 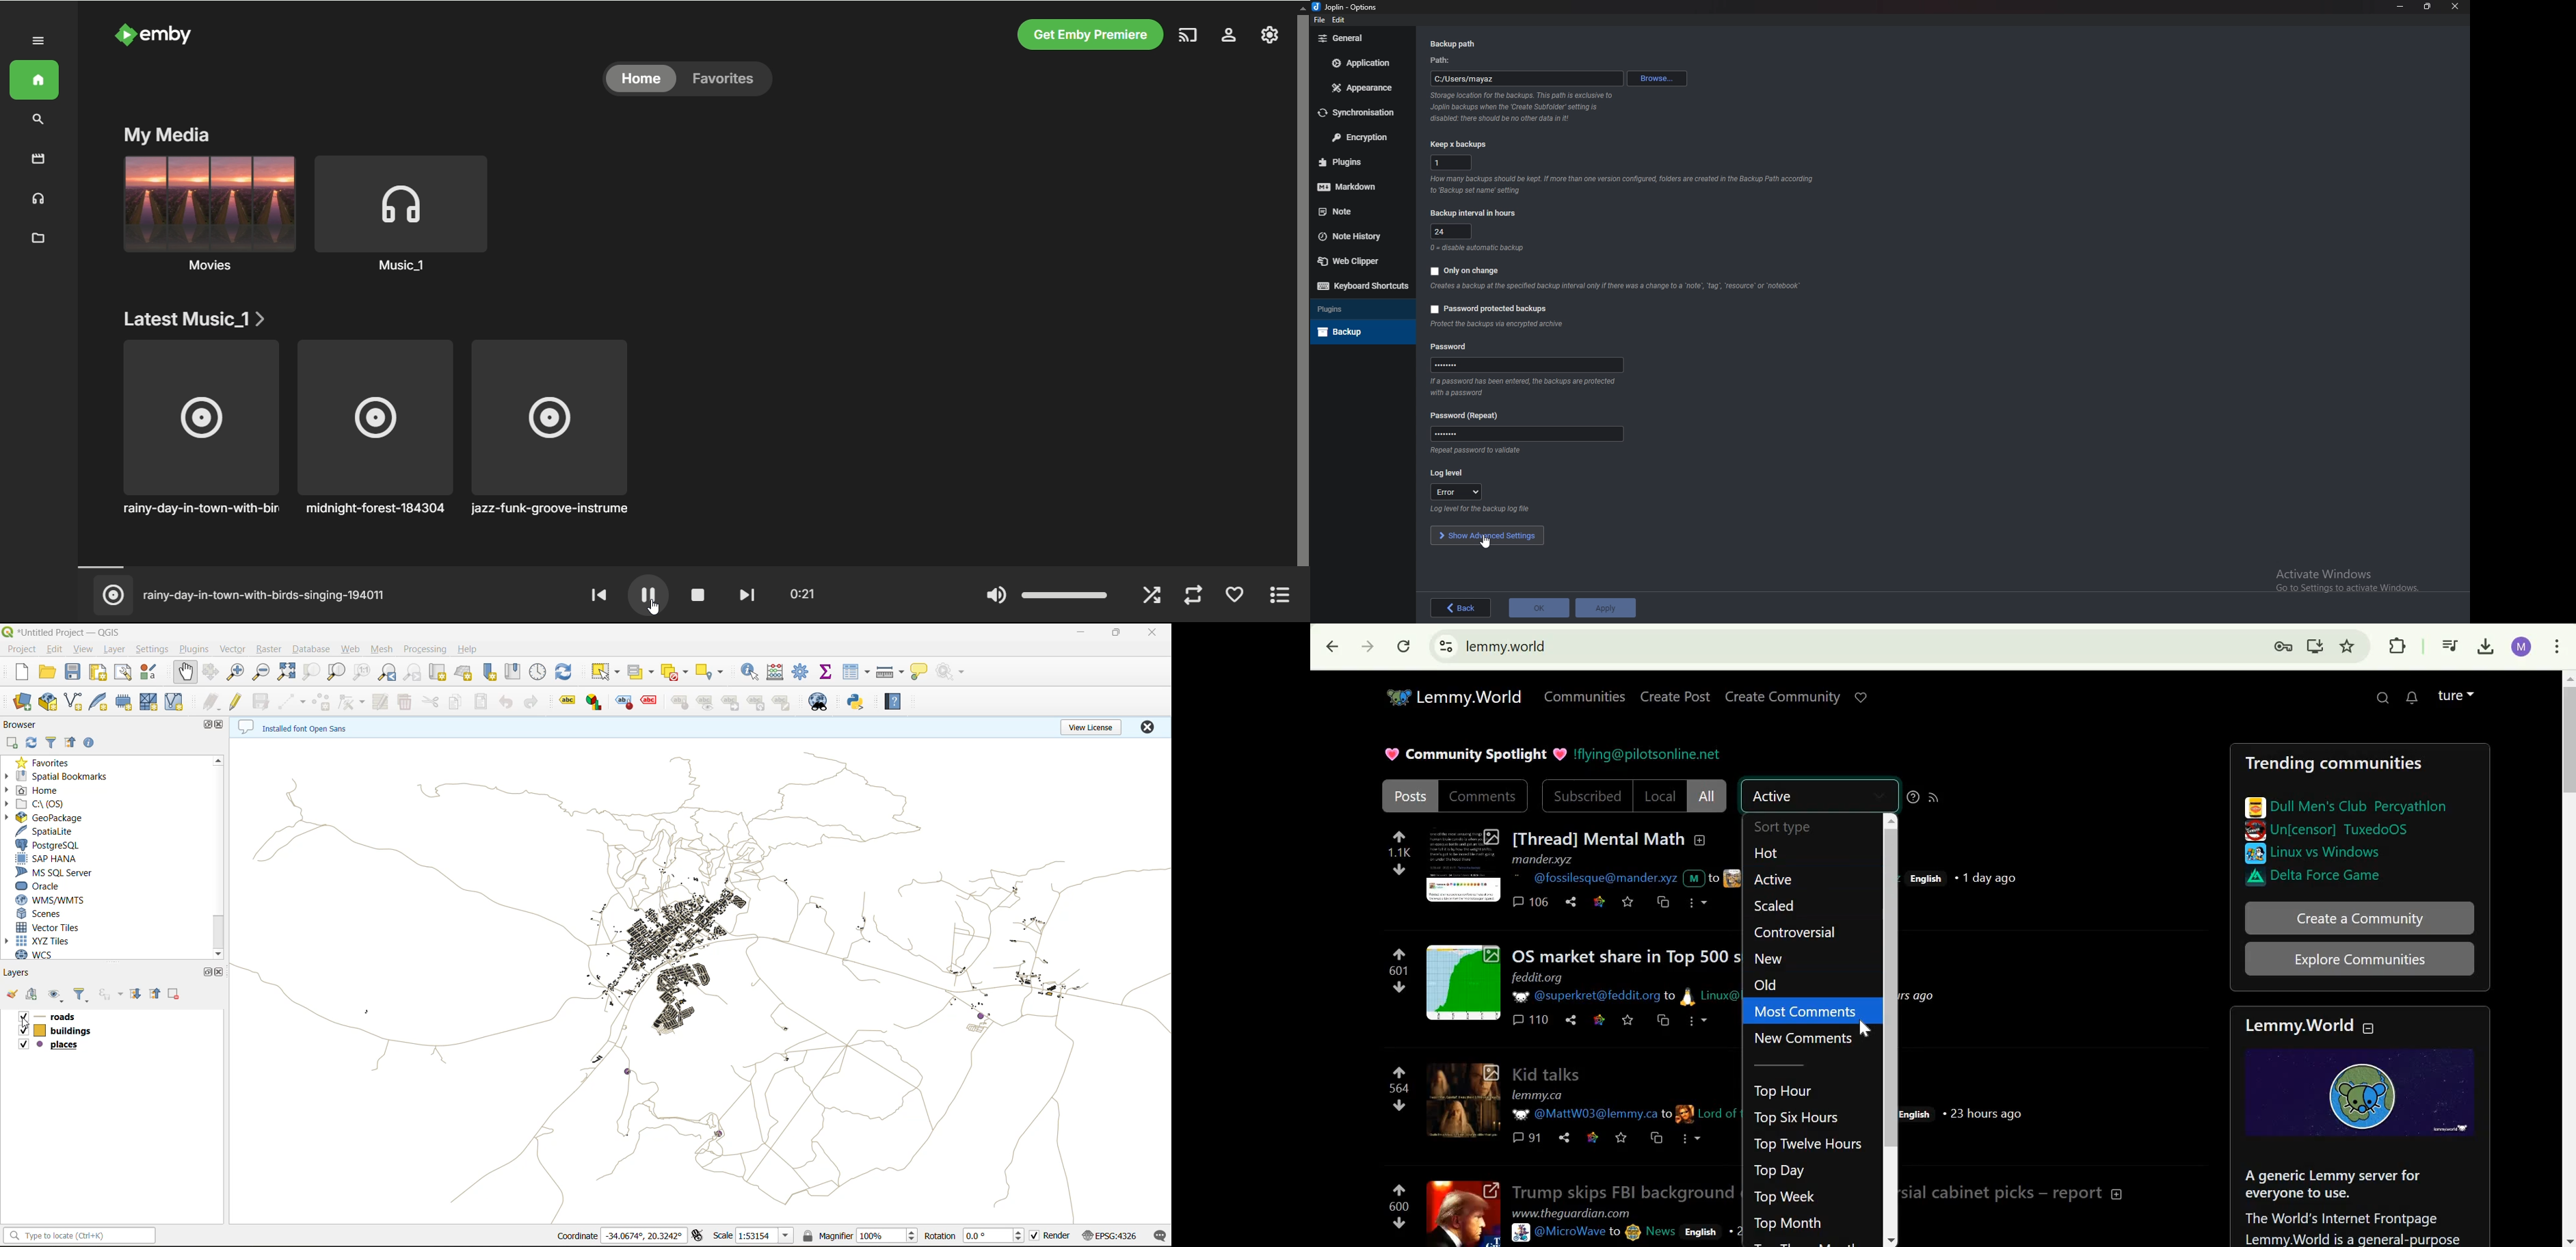 What do you see at coordinates (152, 650) in the screenshot?
I see `settings` at bounding box center [152, 650].